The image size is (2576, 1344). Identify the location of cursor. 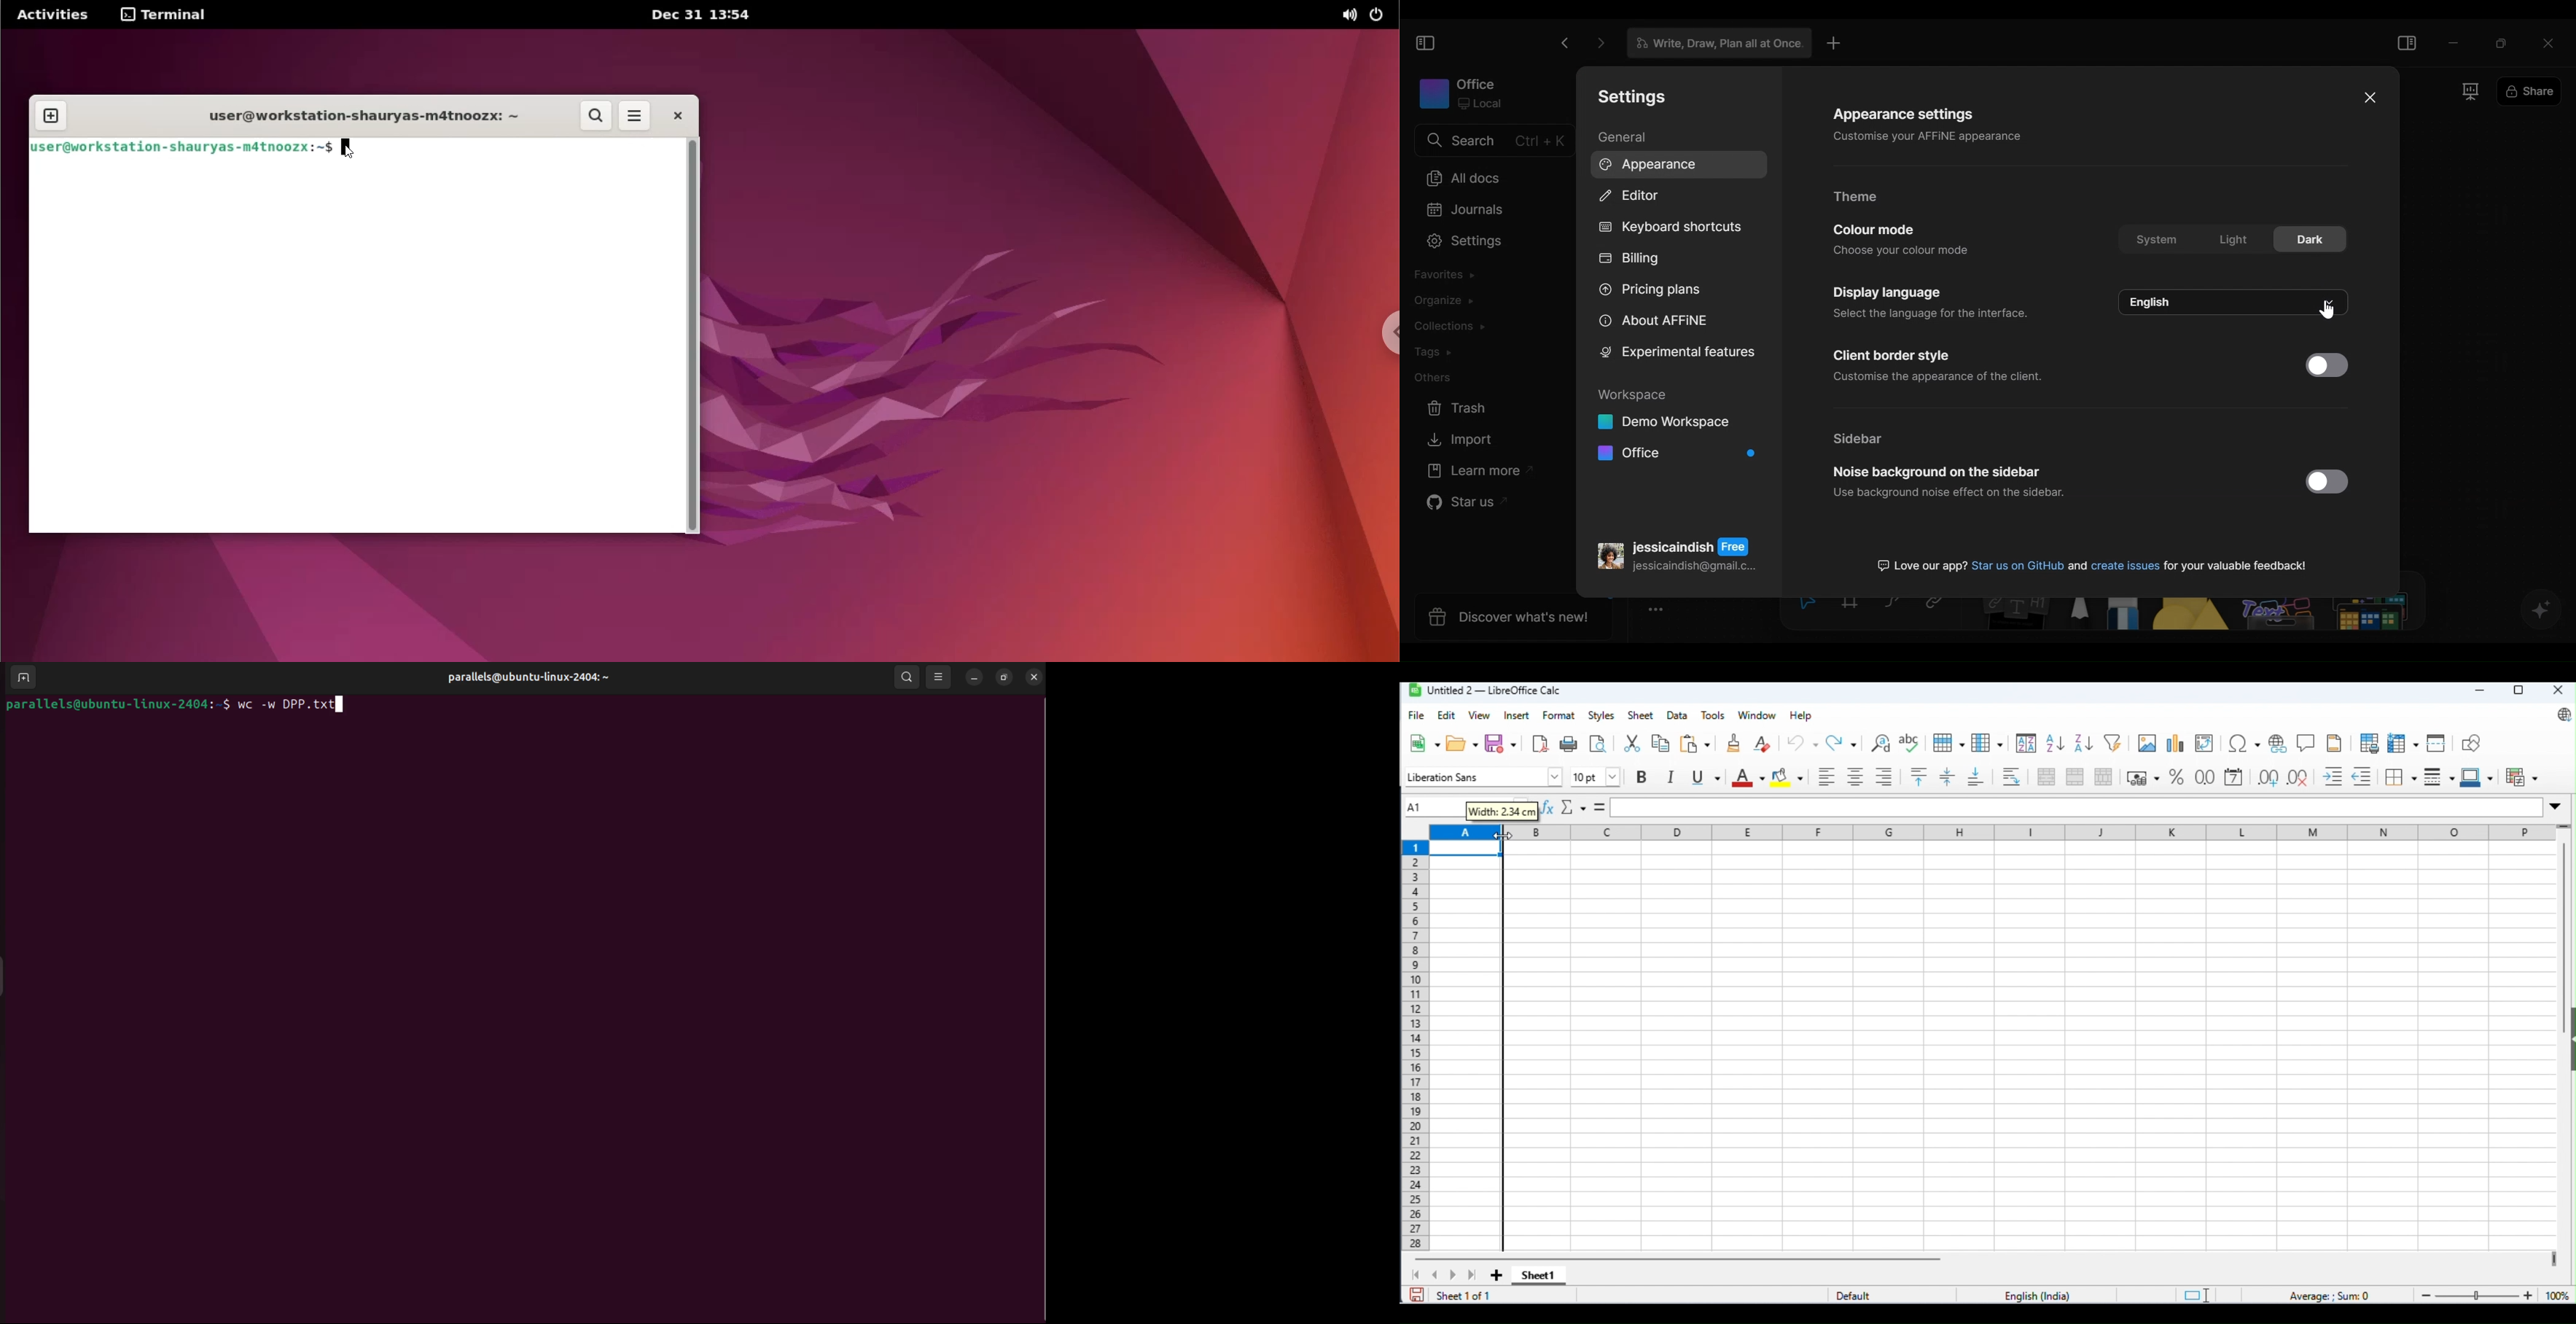
(2330, 313).